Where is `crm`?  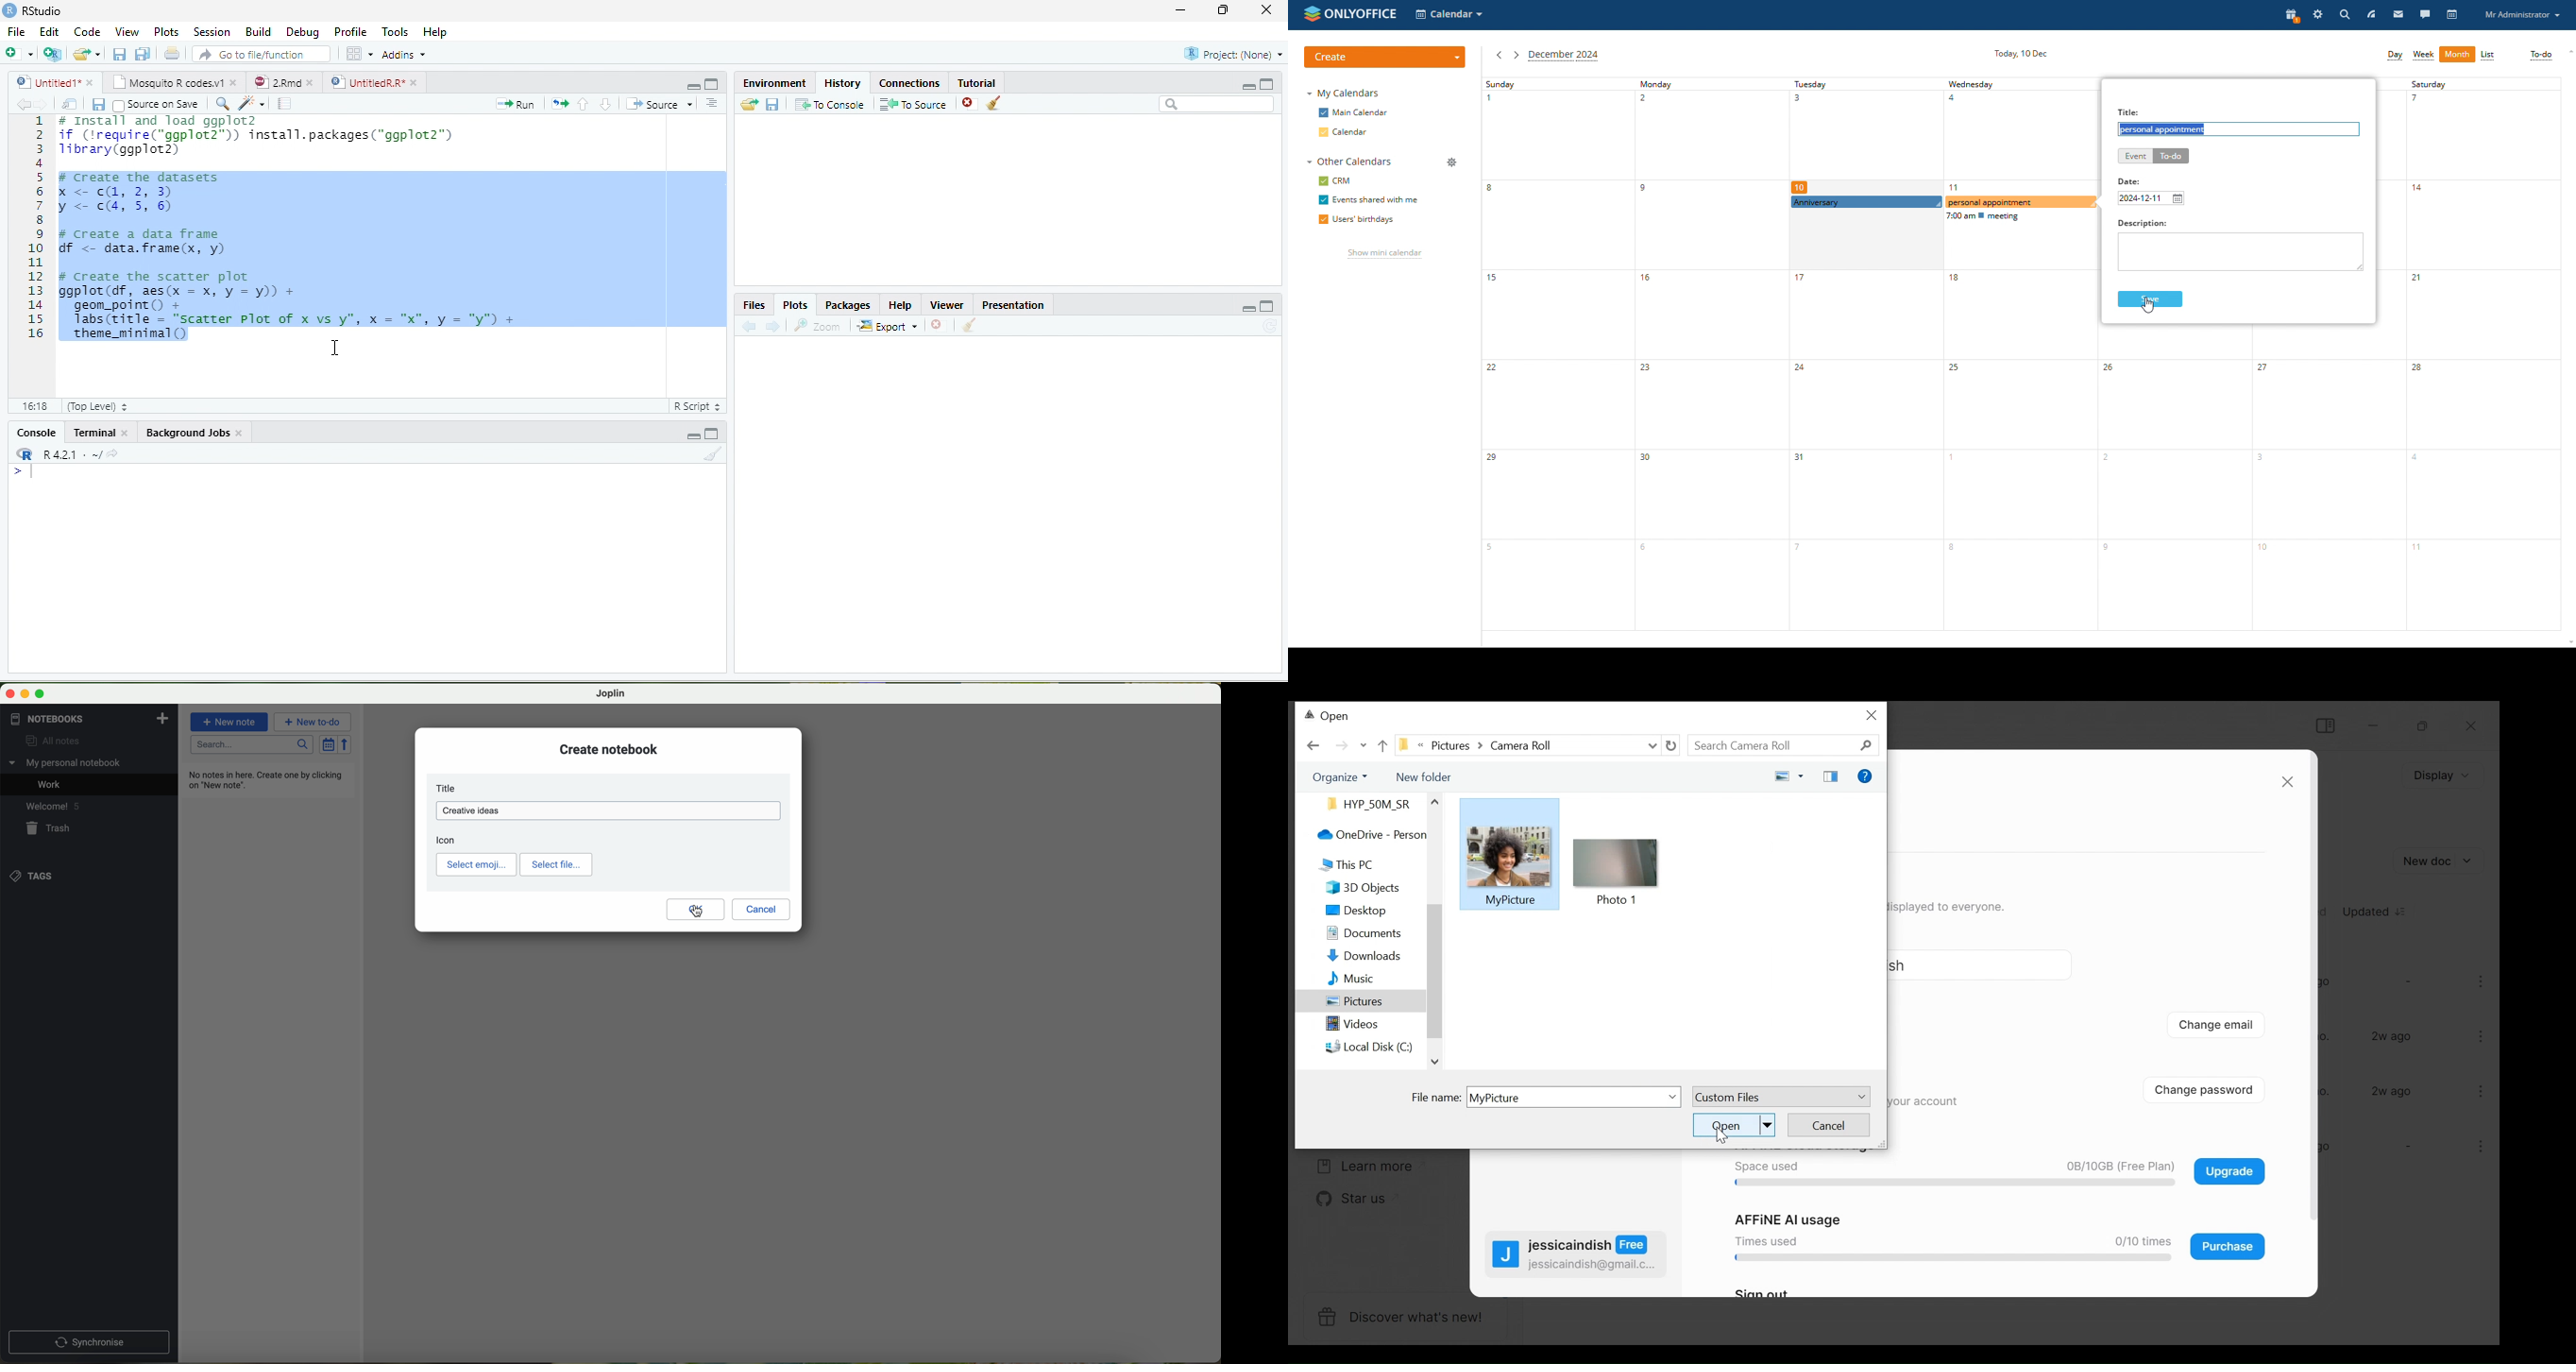 crm is located at coordinates (1334, 181).